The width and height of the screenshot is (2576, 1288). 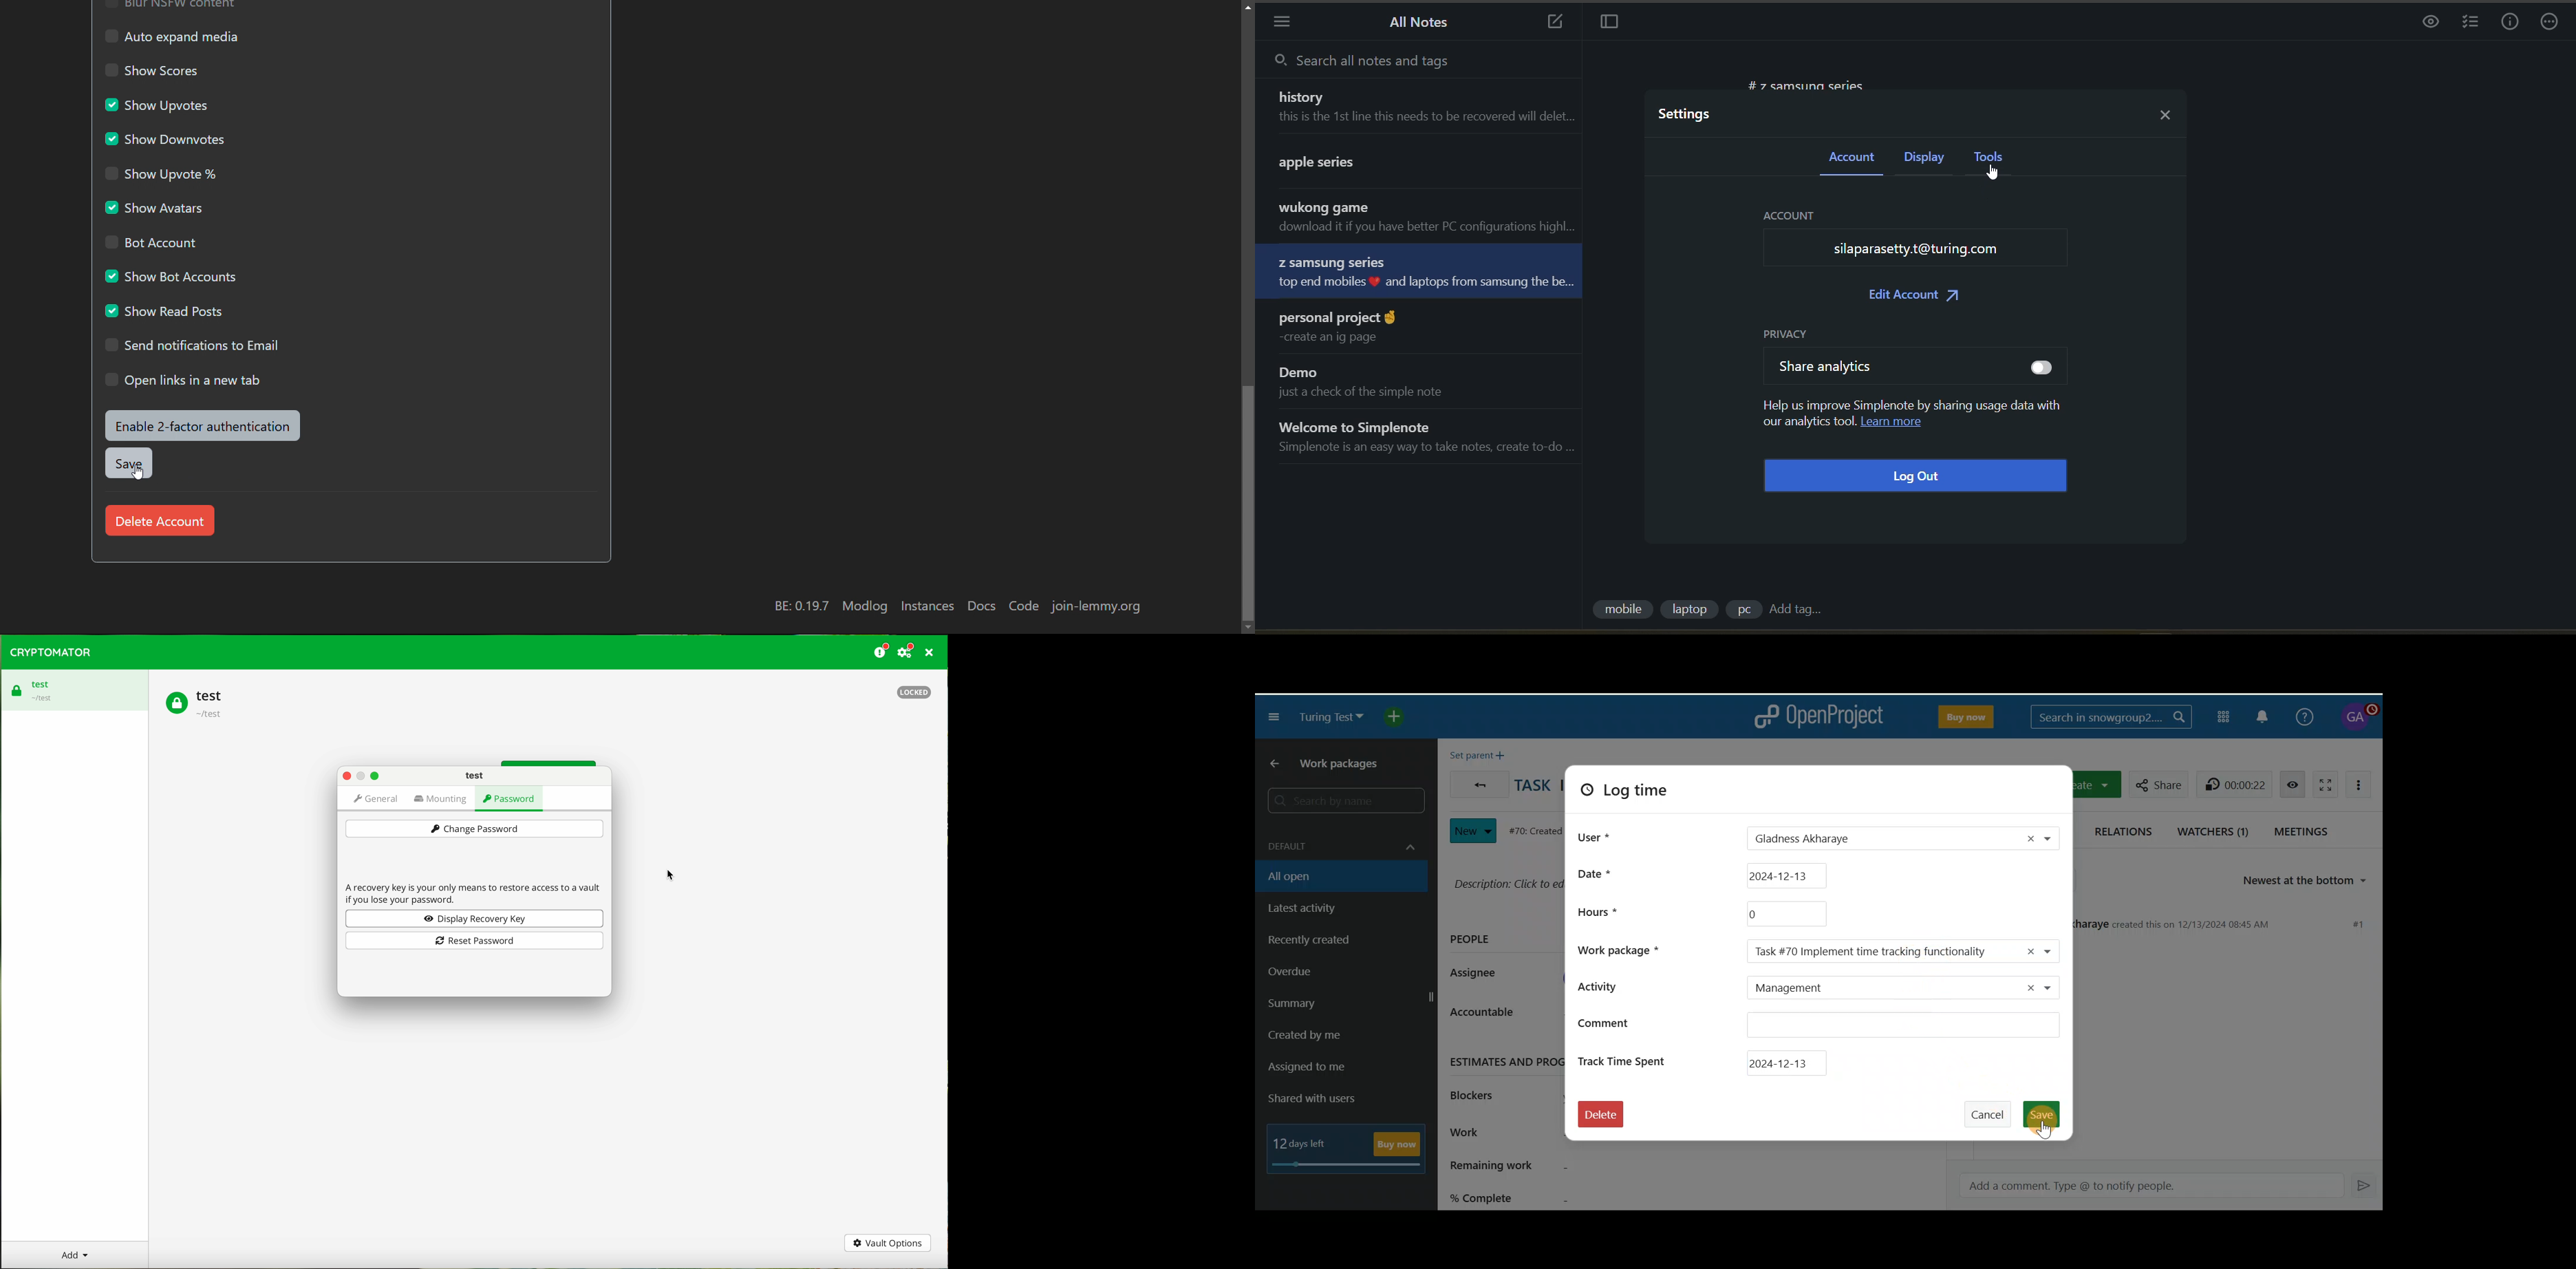 I want to click on test, so click(x=475, y=775).